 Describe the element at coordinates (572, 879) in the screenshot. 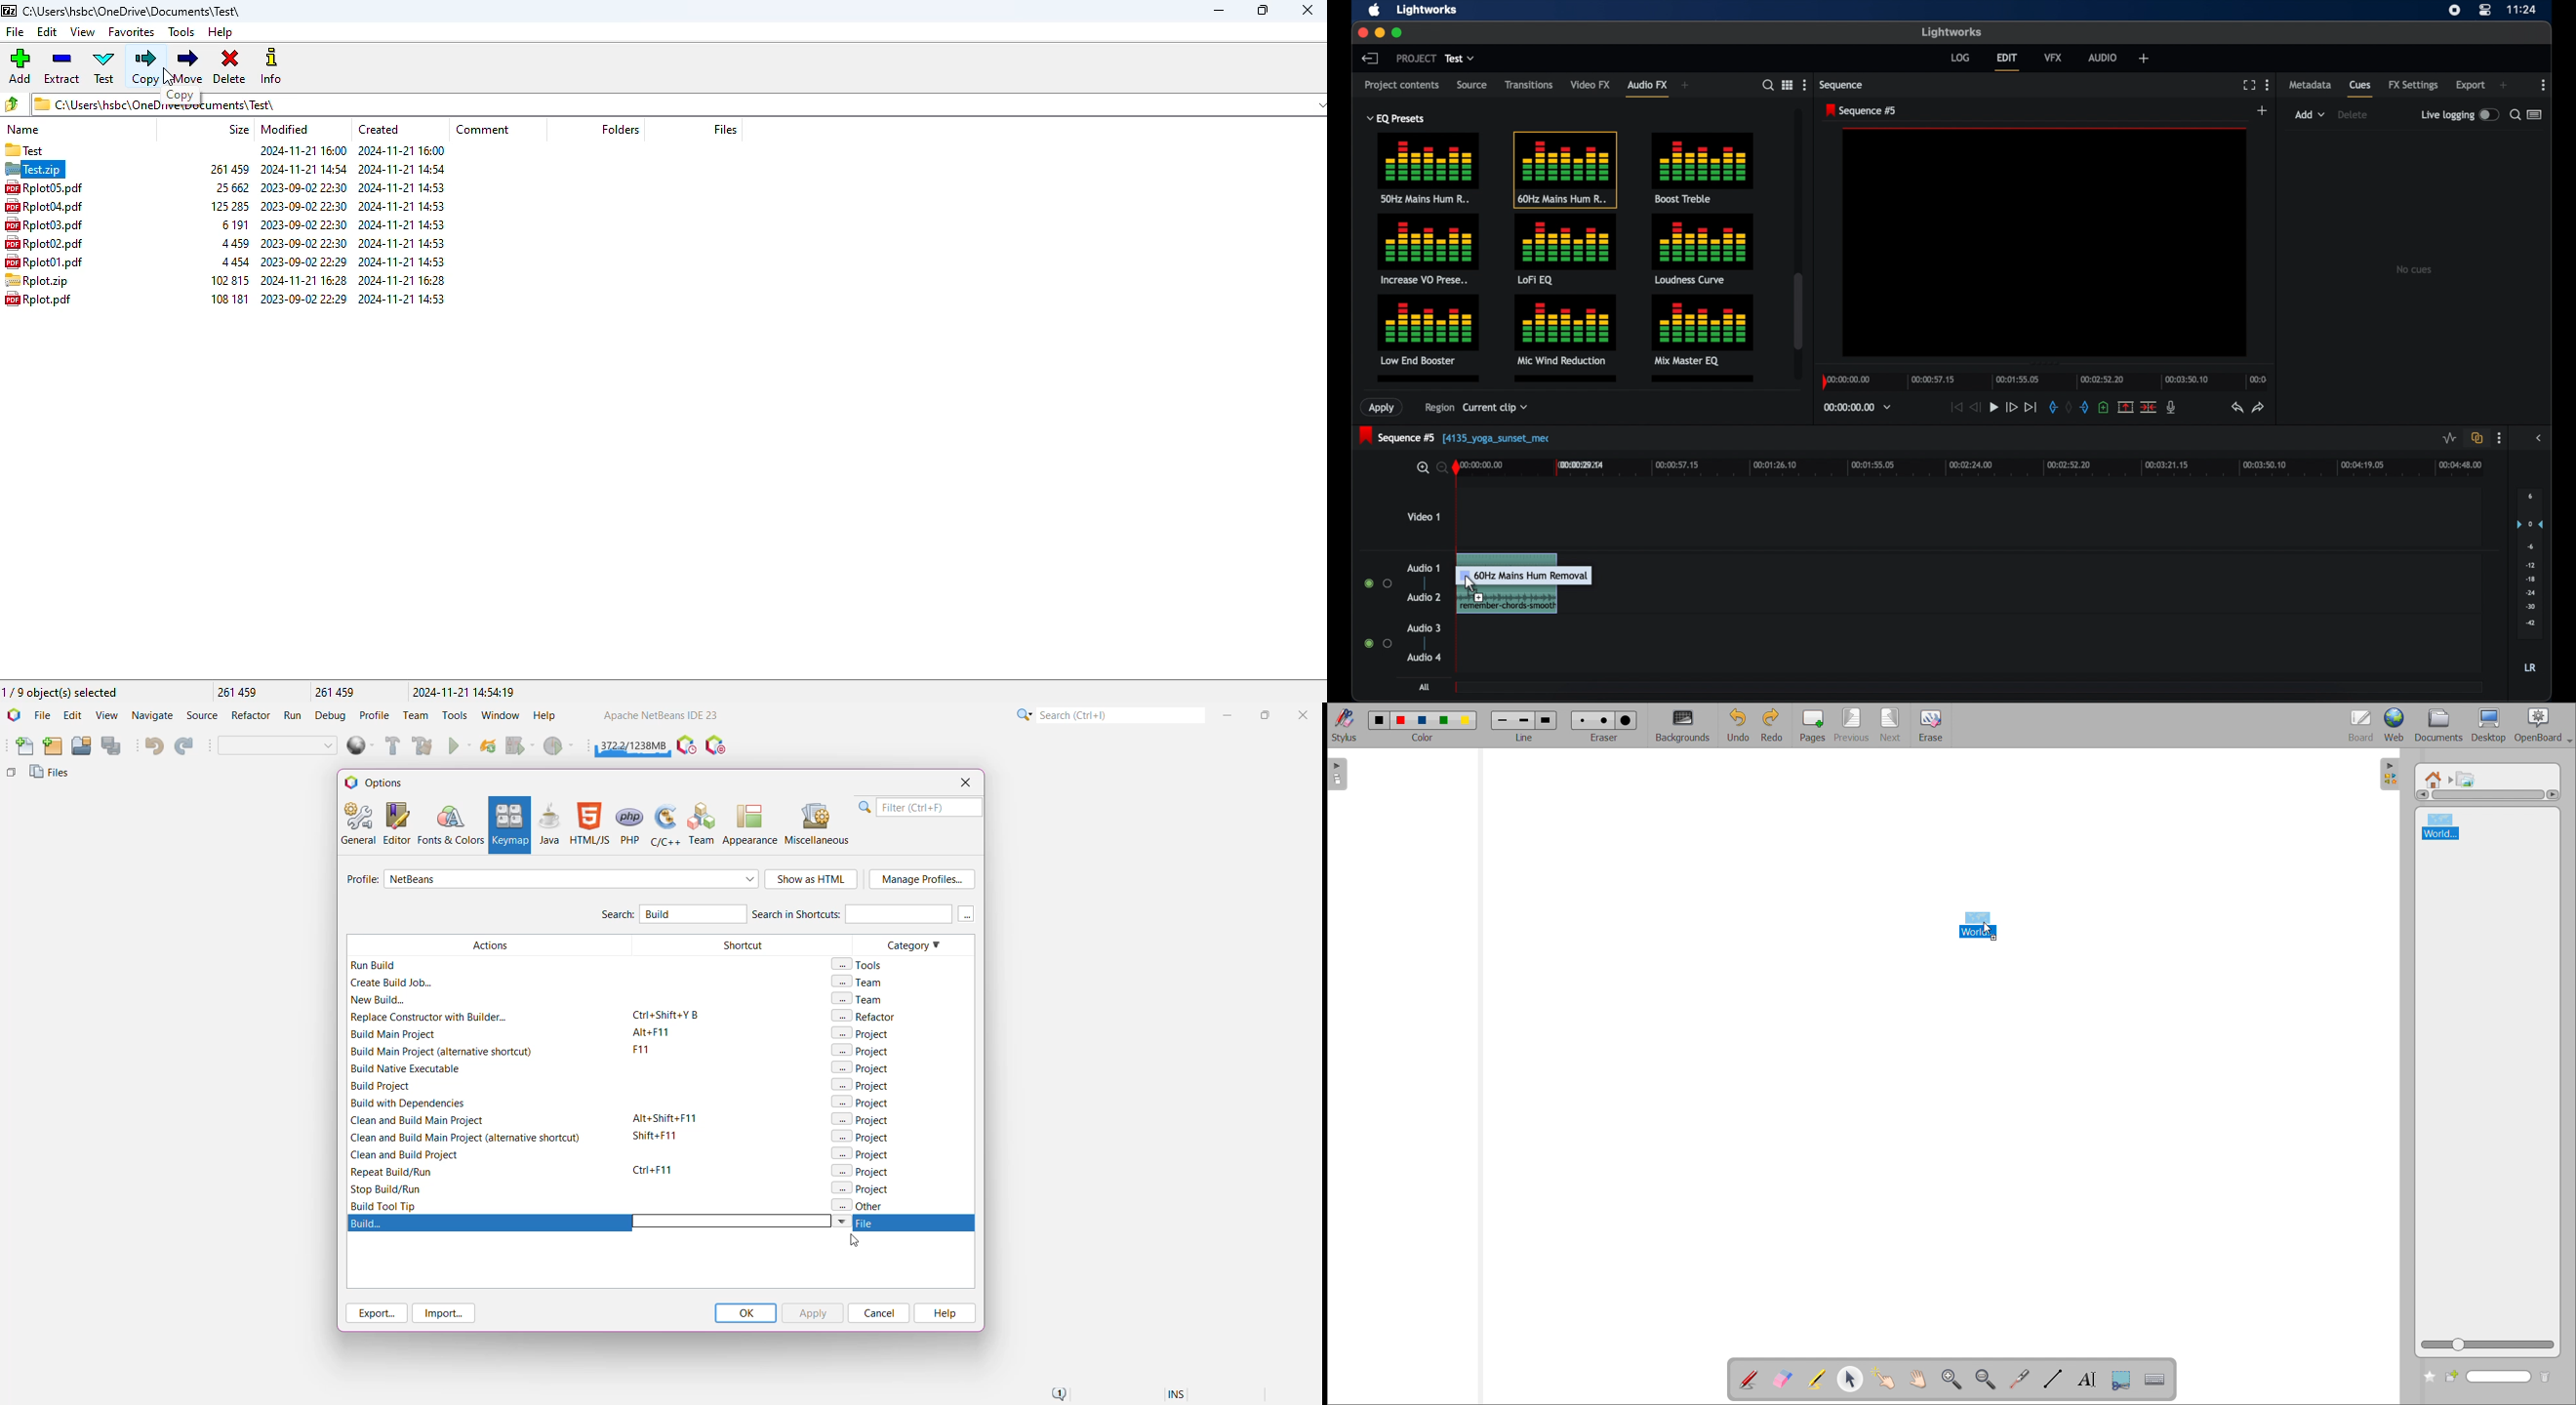

I see `Select required profile from the list` at that location.